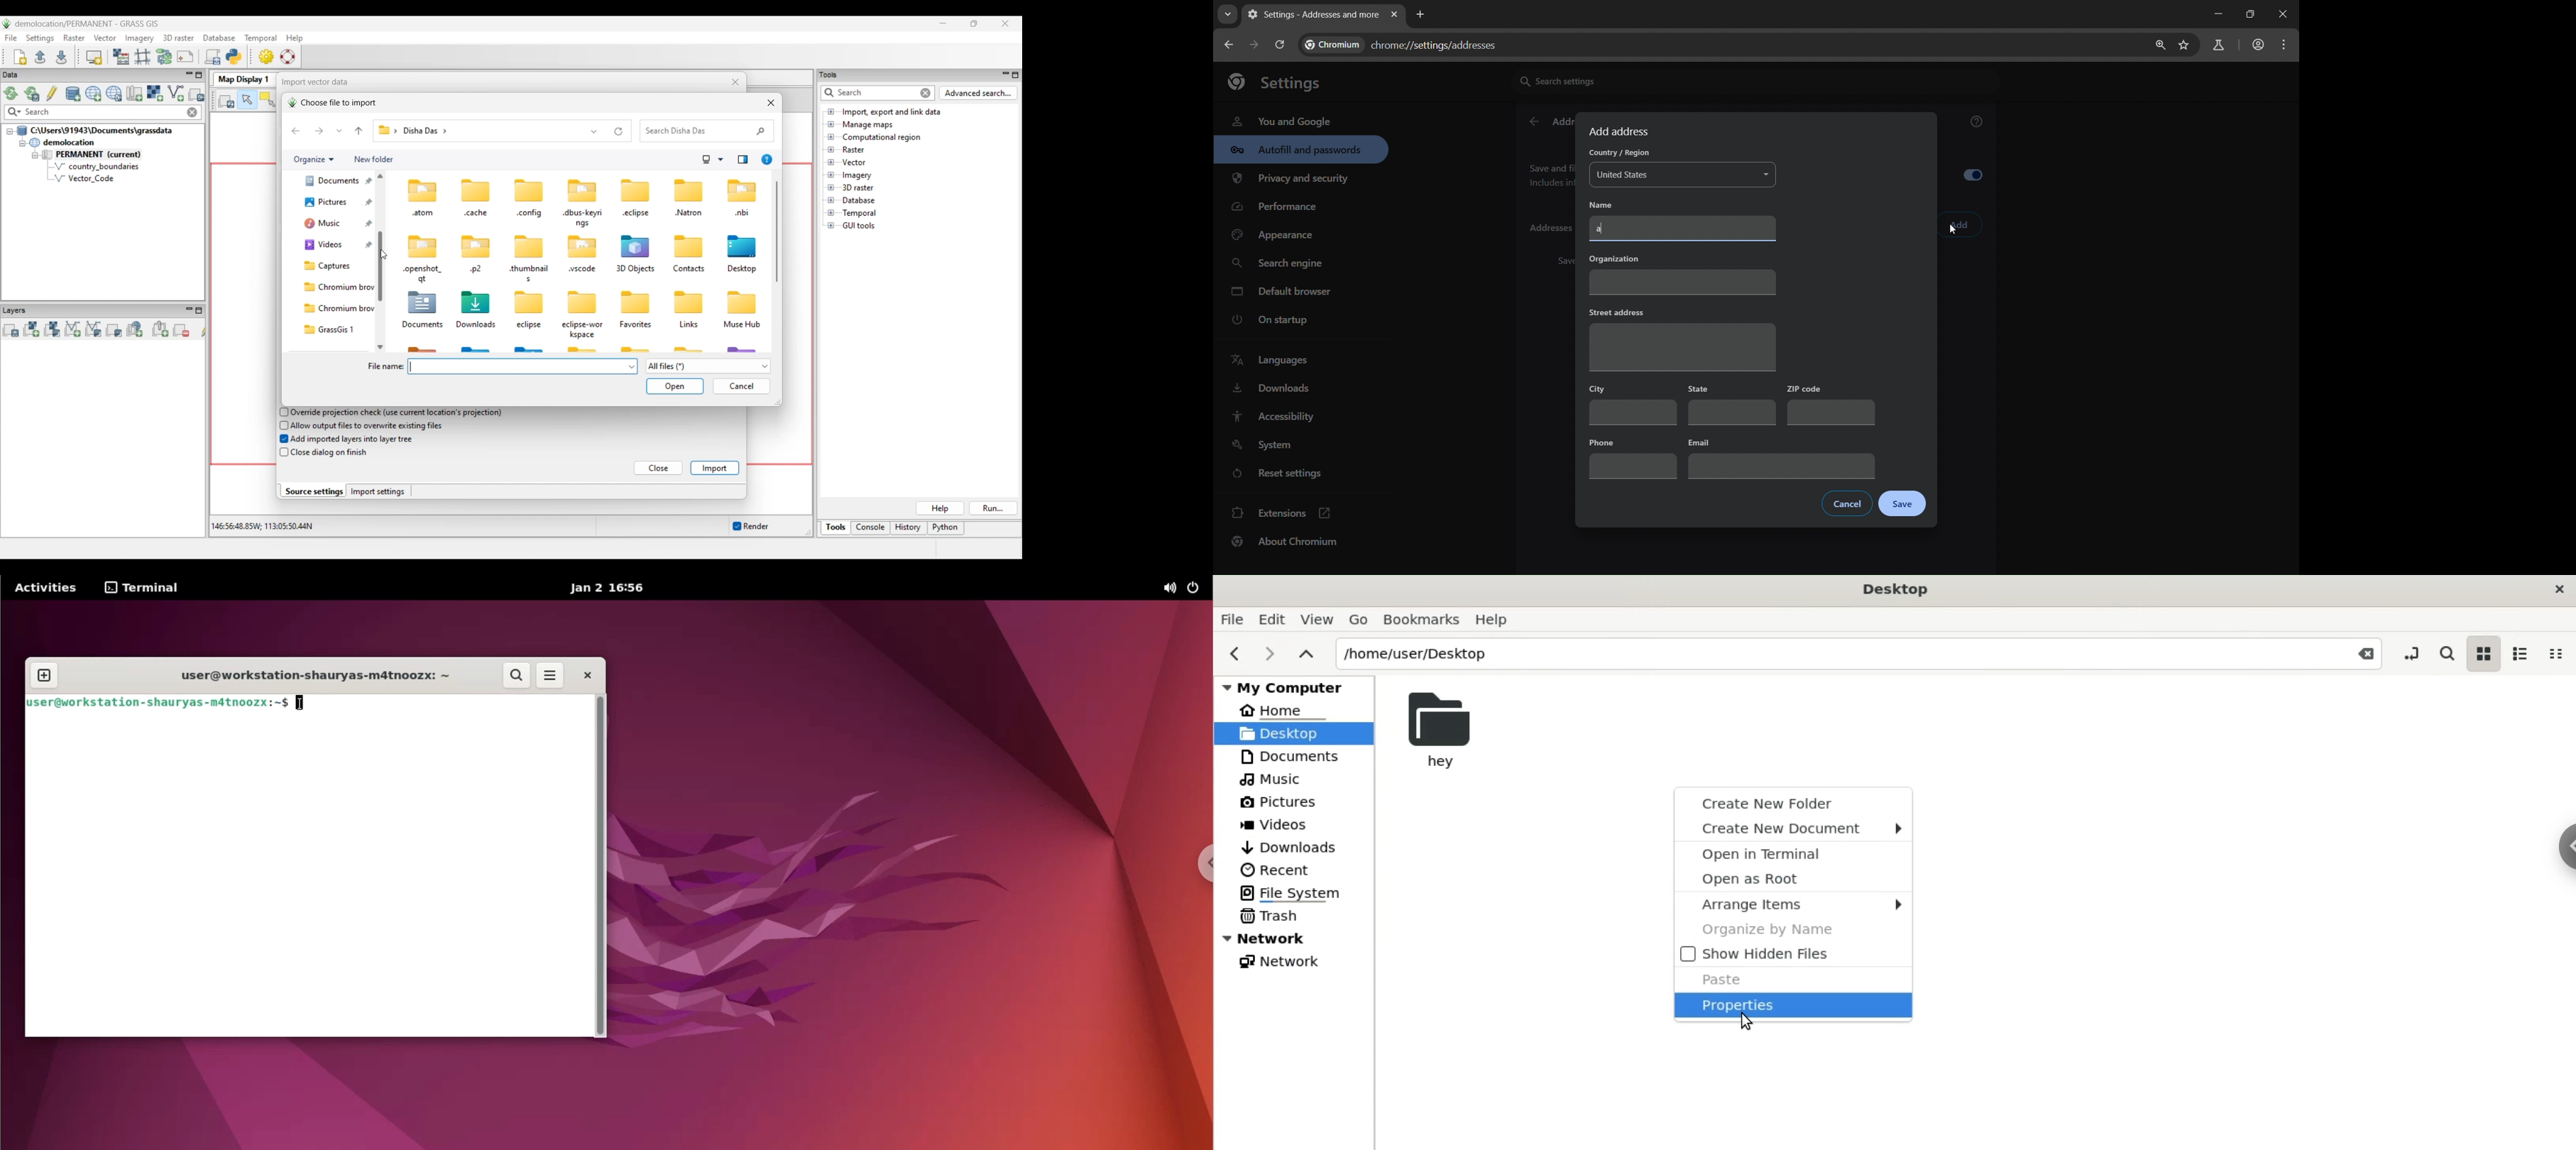 This screenshot has width=2576, height=1176. Describe the element at coordinates (1271, 652) in the screenshot. I see `next` at that location.